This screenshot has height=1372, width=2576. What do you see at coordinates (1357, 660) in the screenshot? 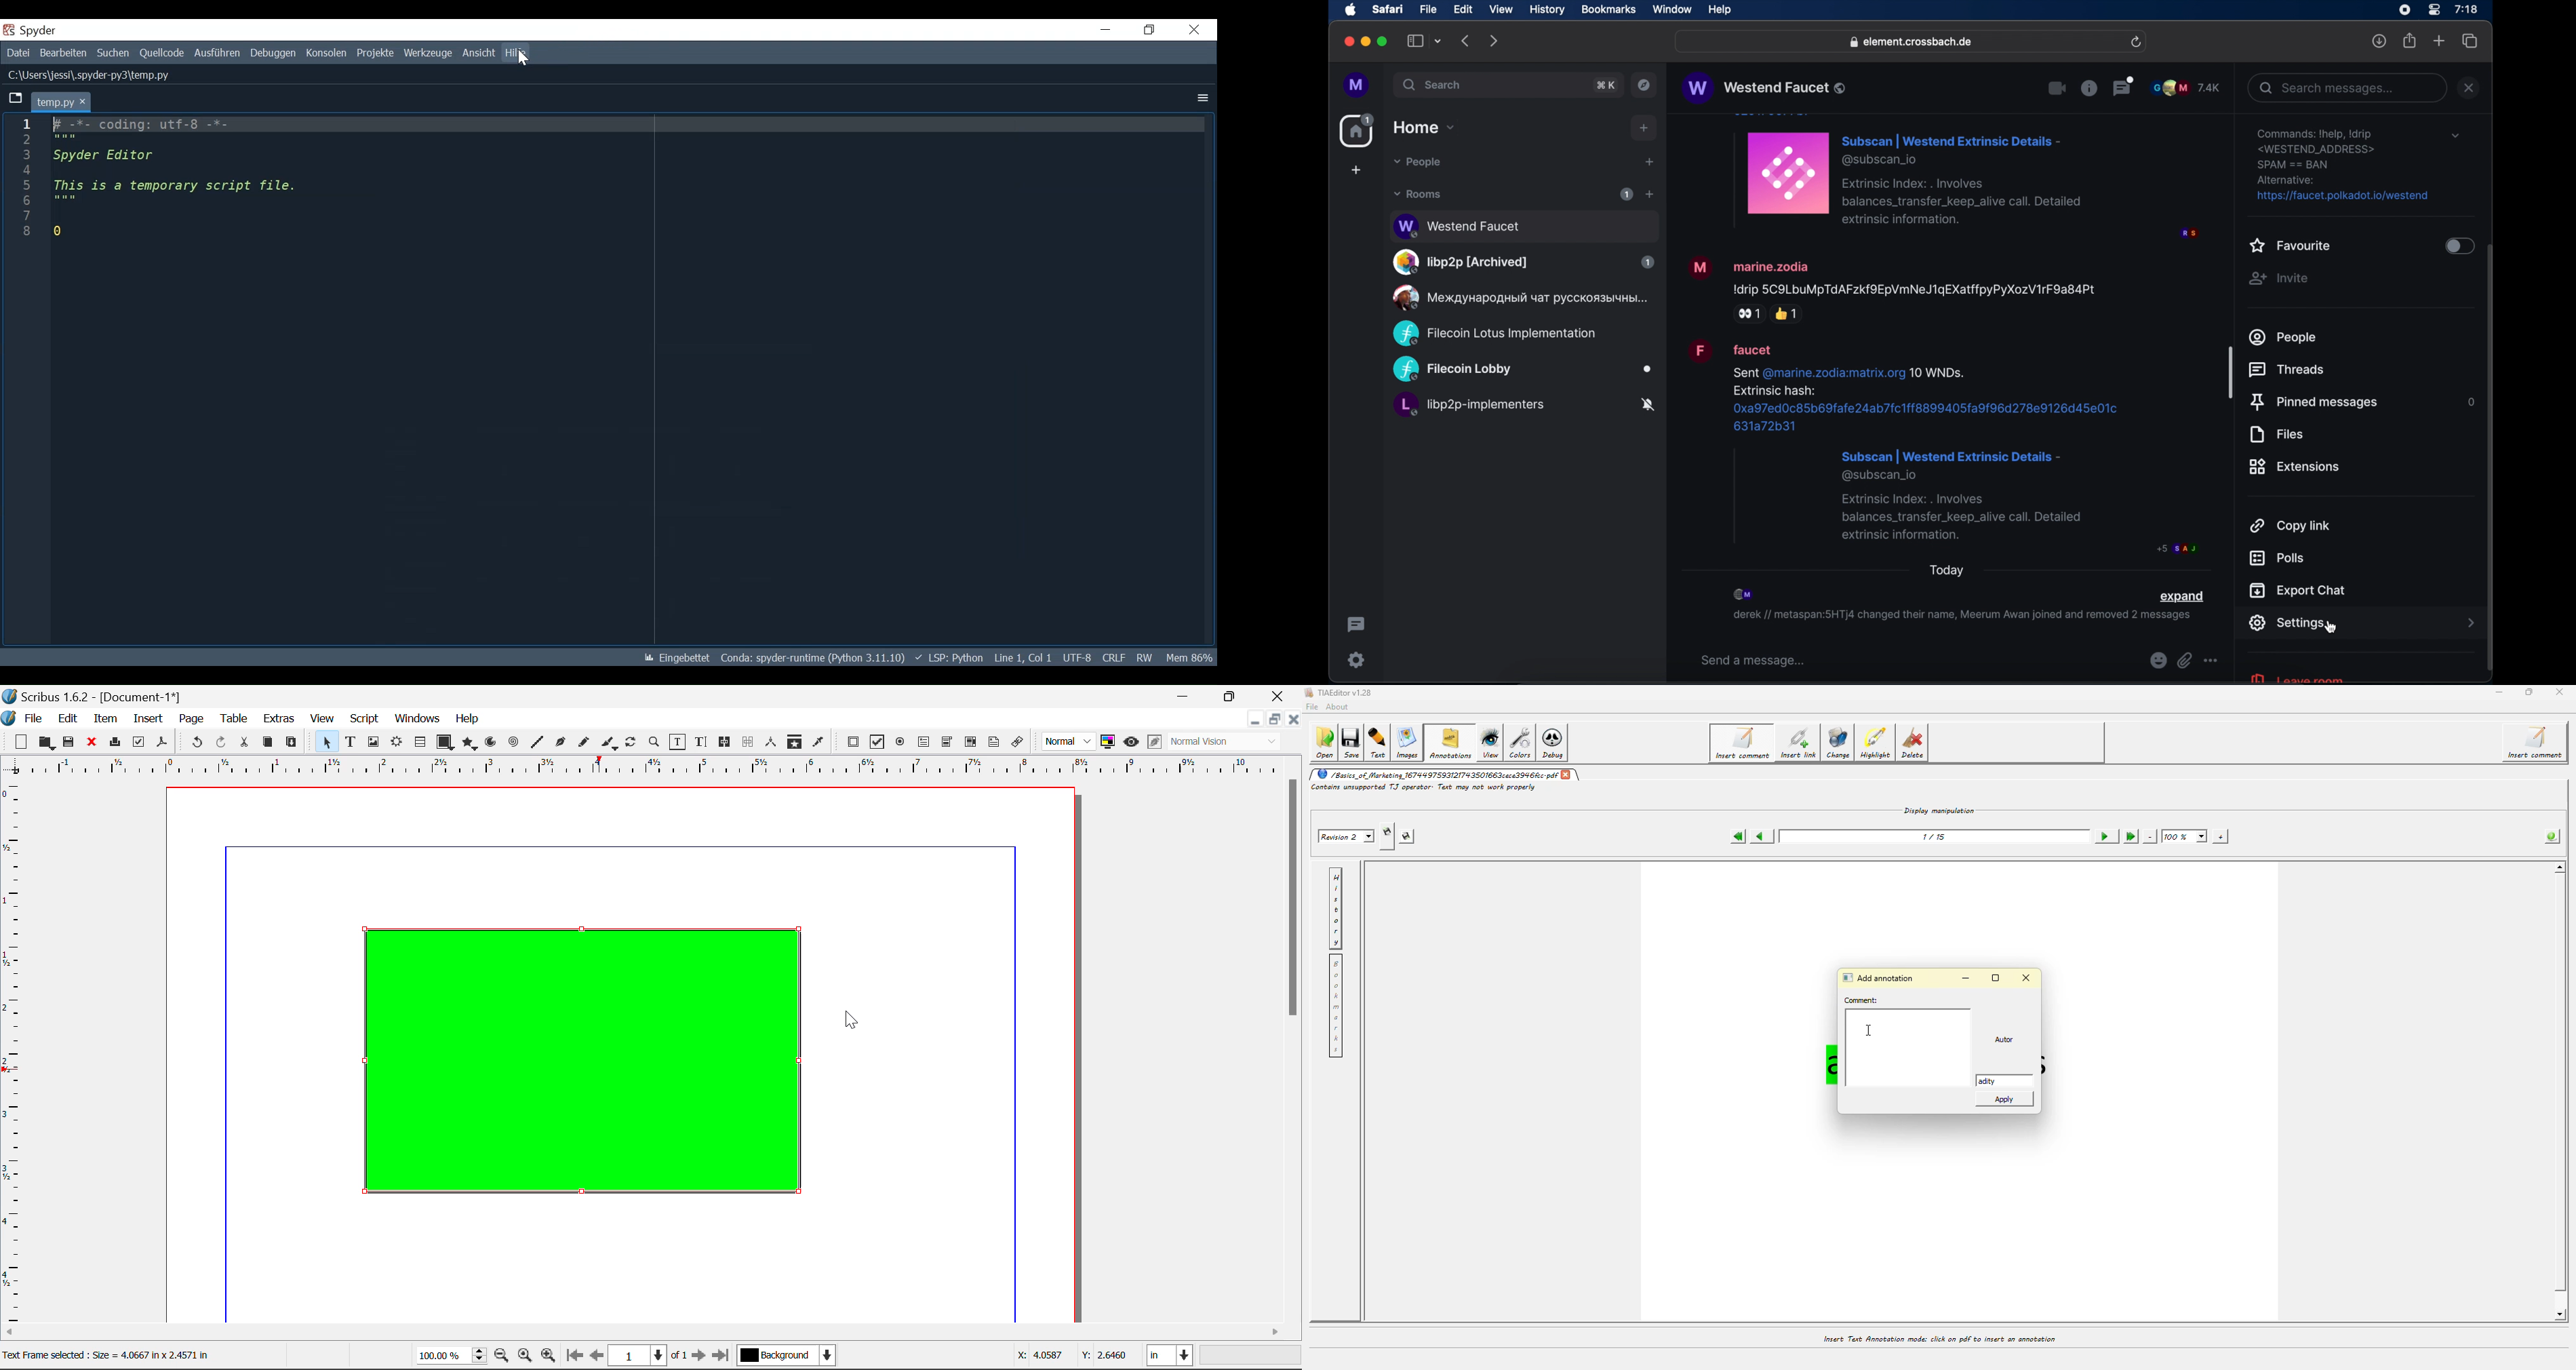
I see `settings` at bounding box center [1357, 660].